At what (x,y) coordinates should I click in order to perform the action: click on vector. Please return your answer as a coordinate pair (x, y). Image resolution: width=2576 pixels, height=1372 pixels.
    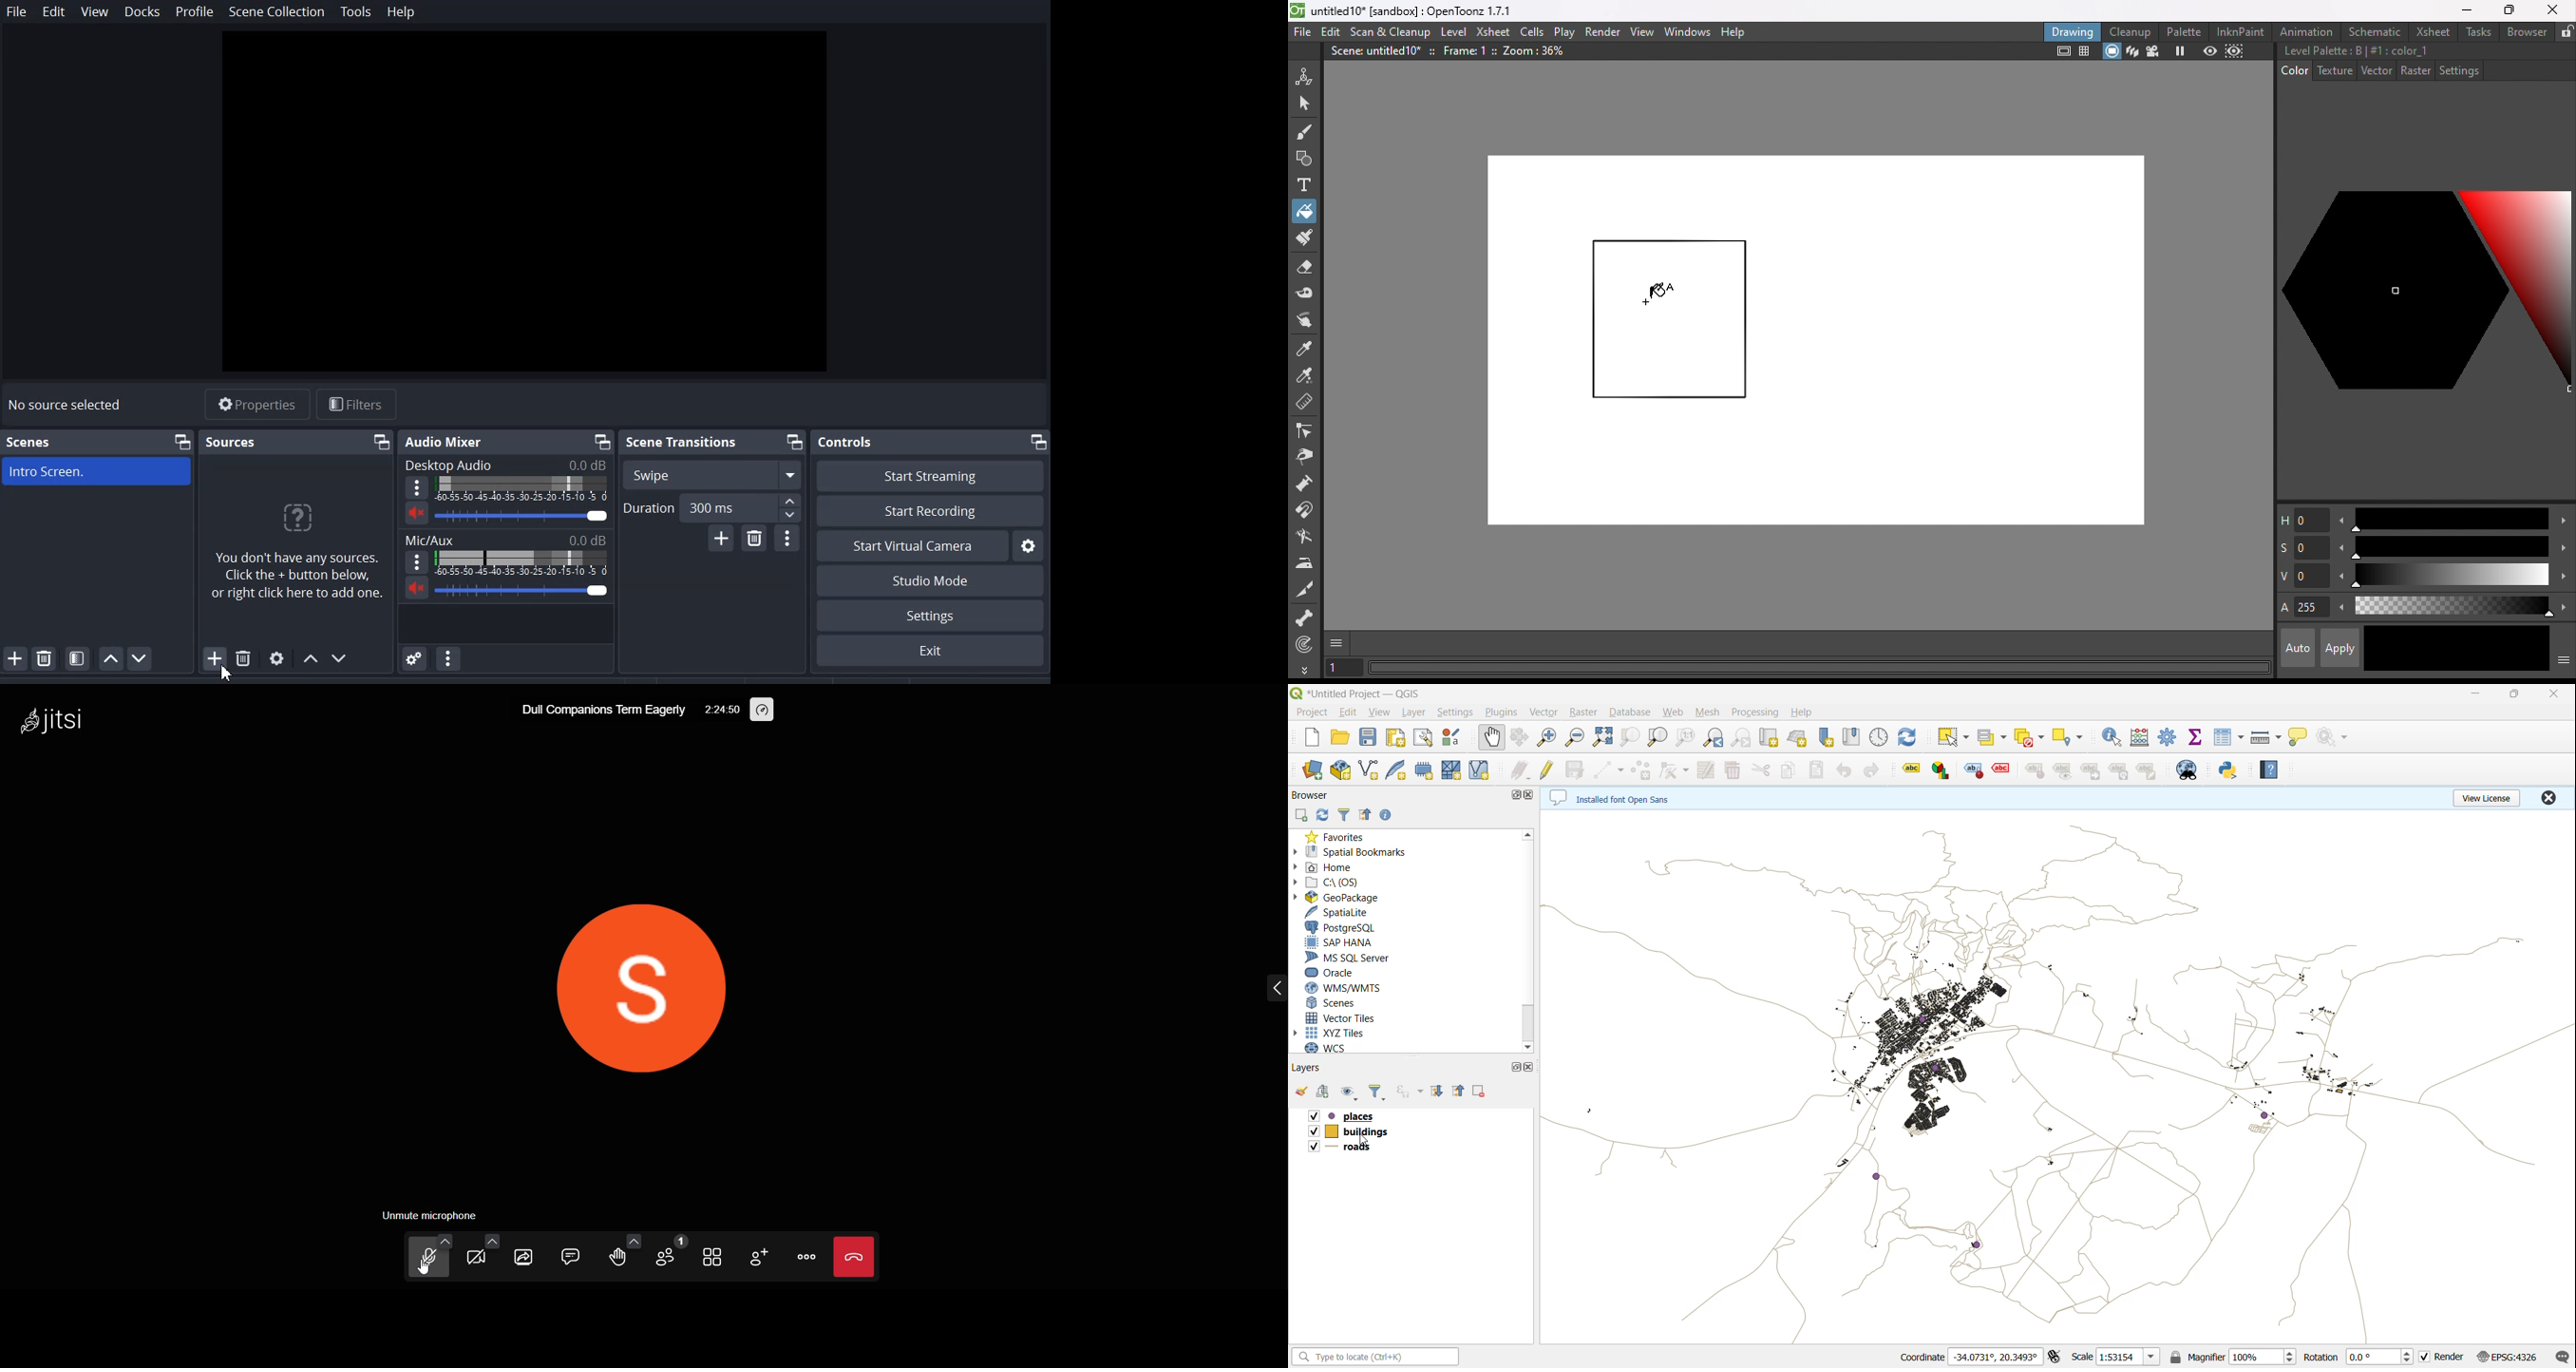
    Looking at the image, I should click on (1545, 712).